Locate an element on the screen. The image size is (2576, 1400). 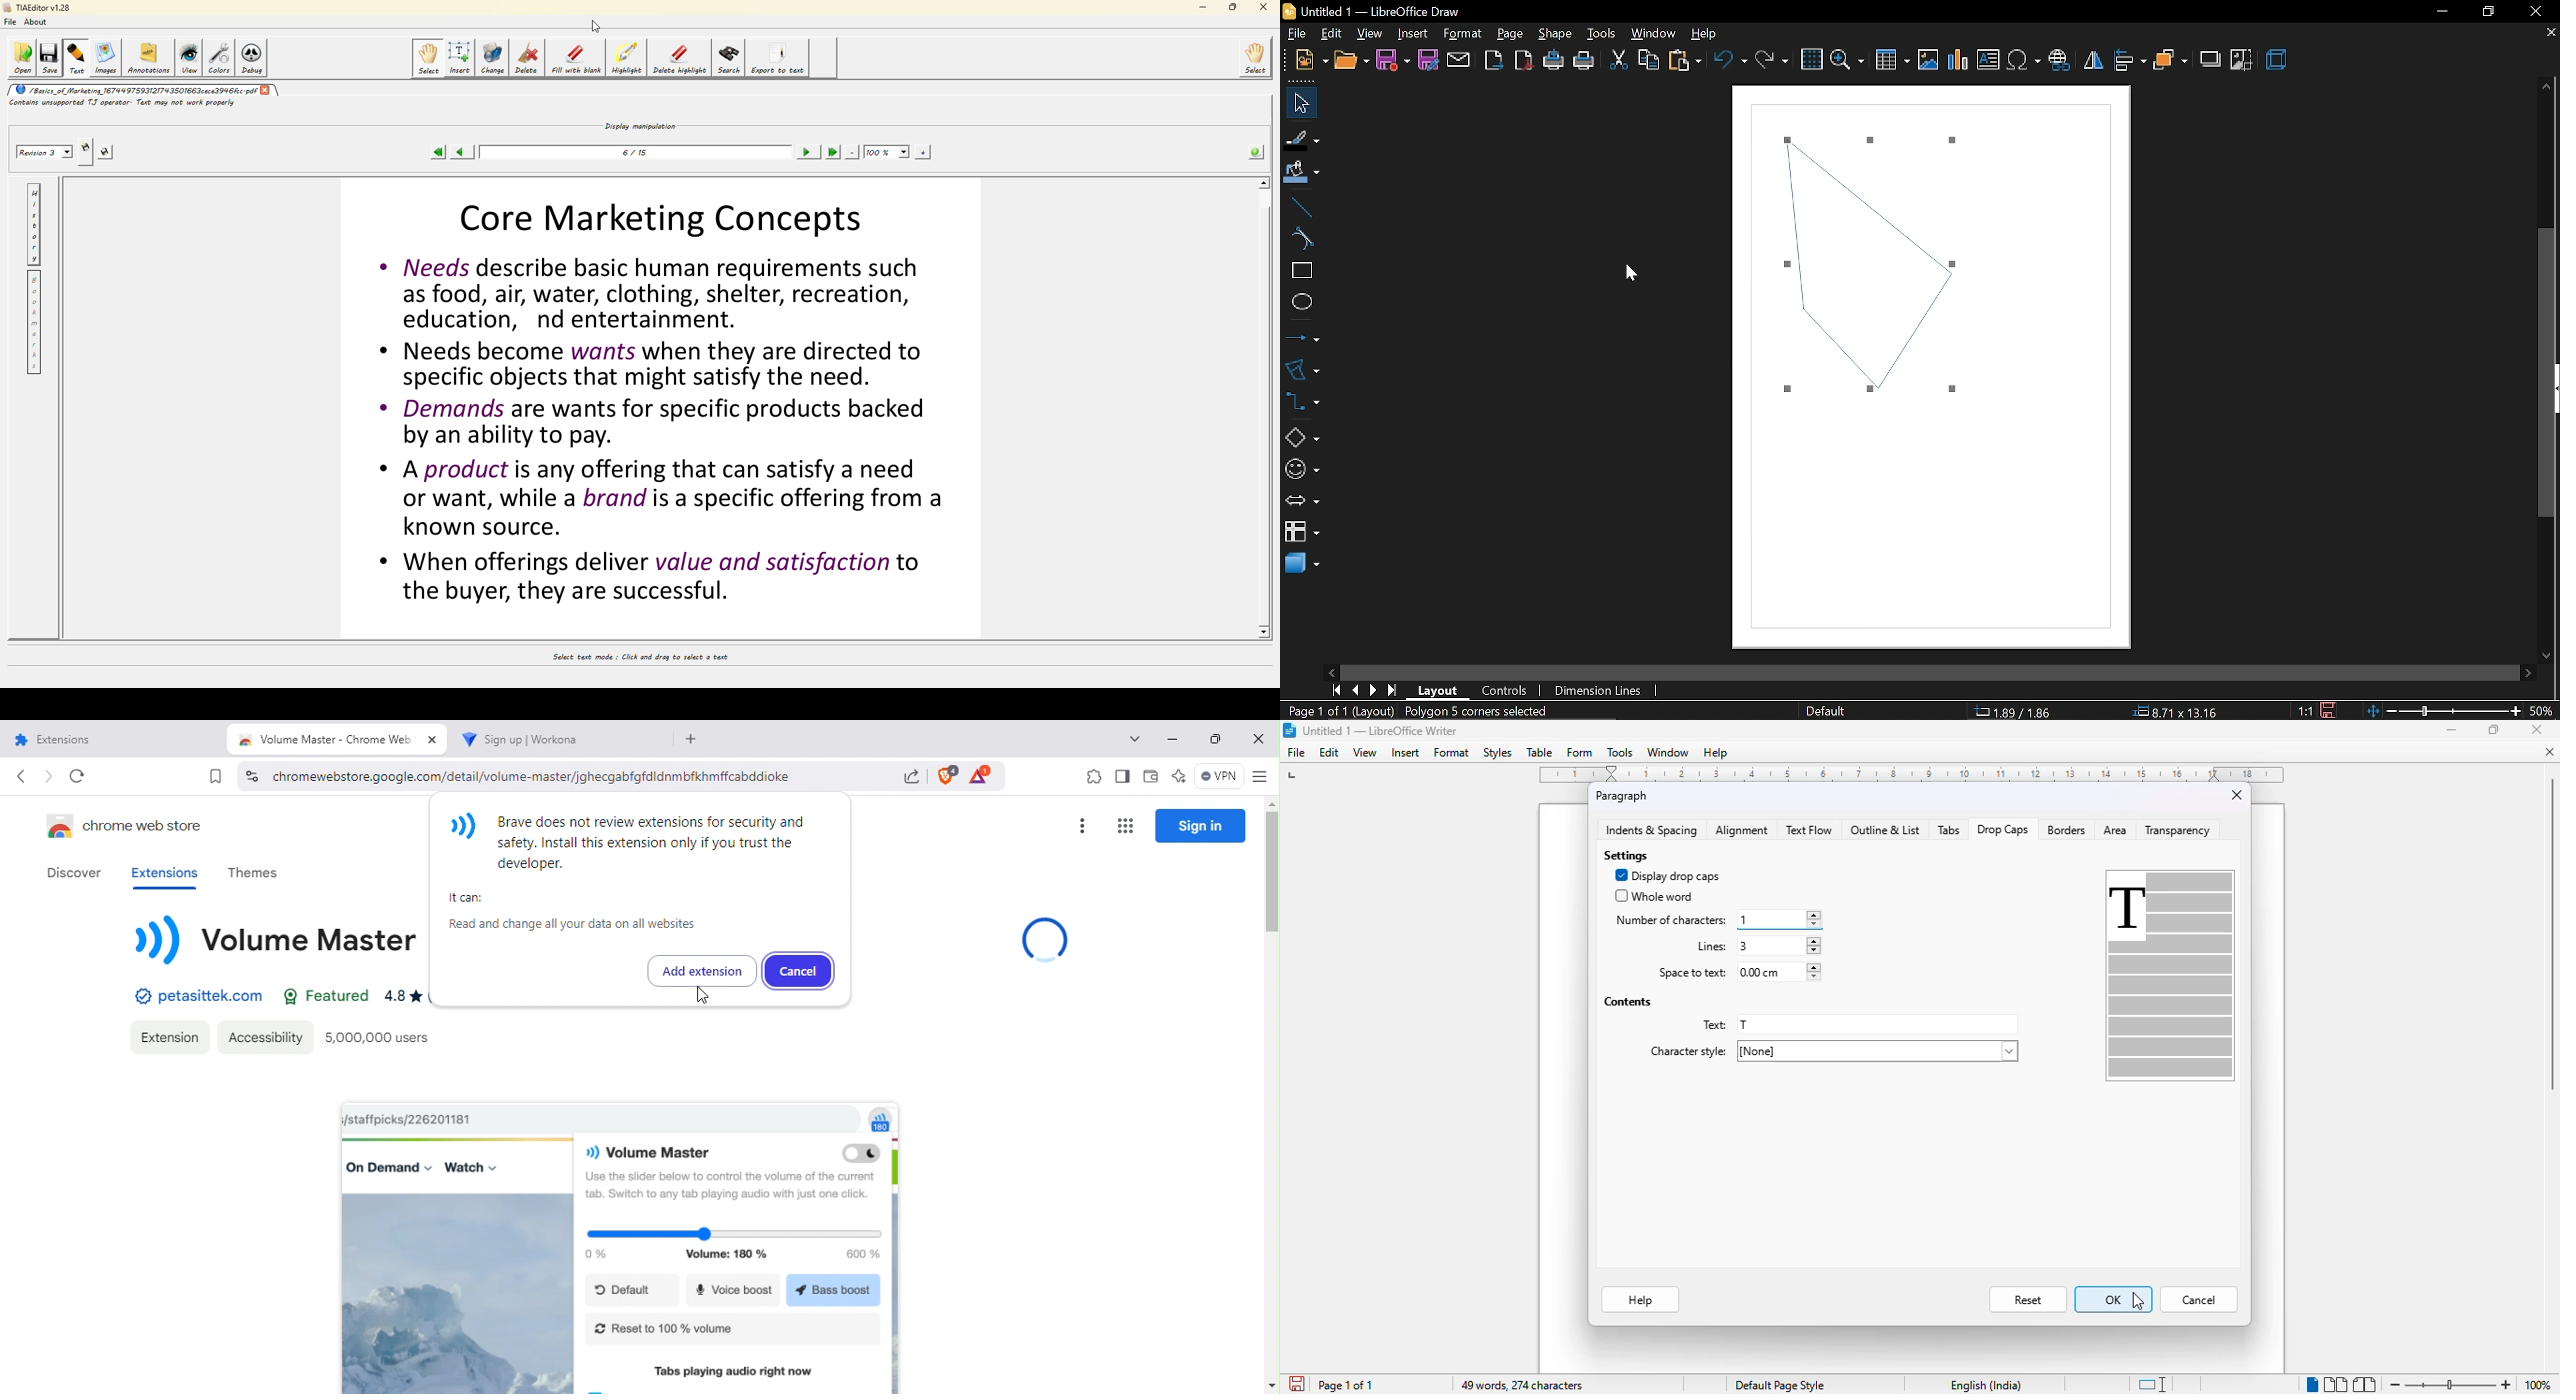
alignment is located at coordinates (1741, 830).